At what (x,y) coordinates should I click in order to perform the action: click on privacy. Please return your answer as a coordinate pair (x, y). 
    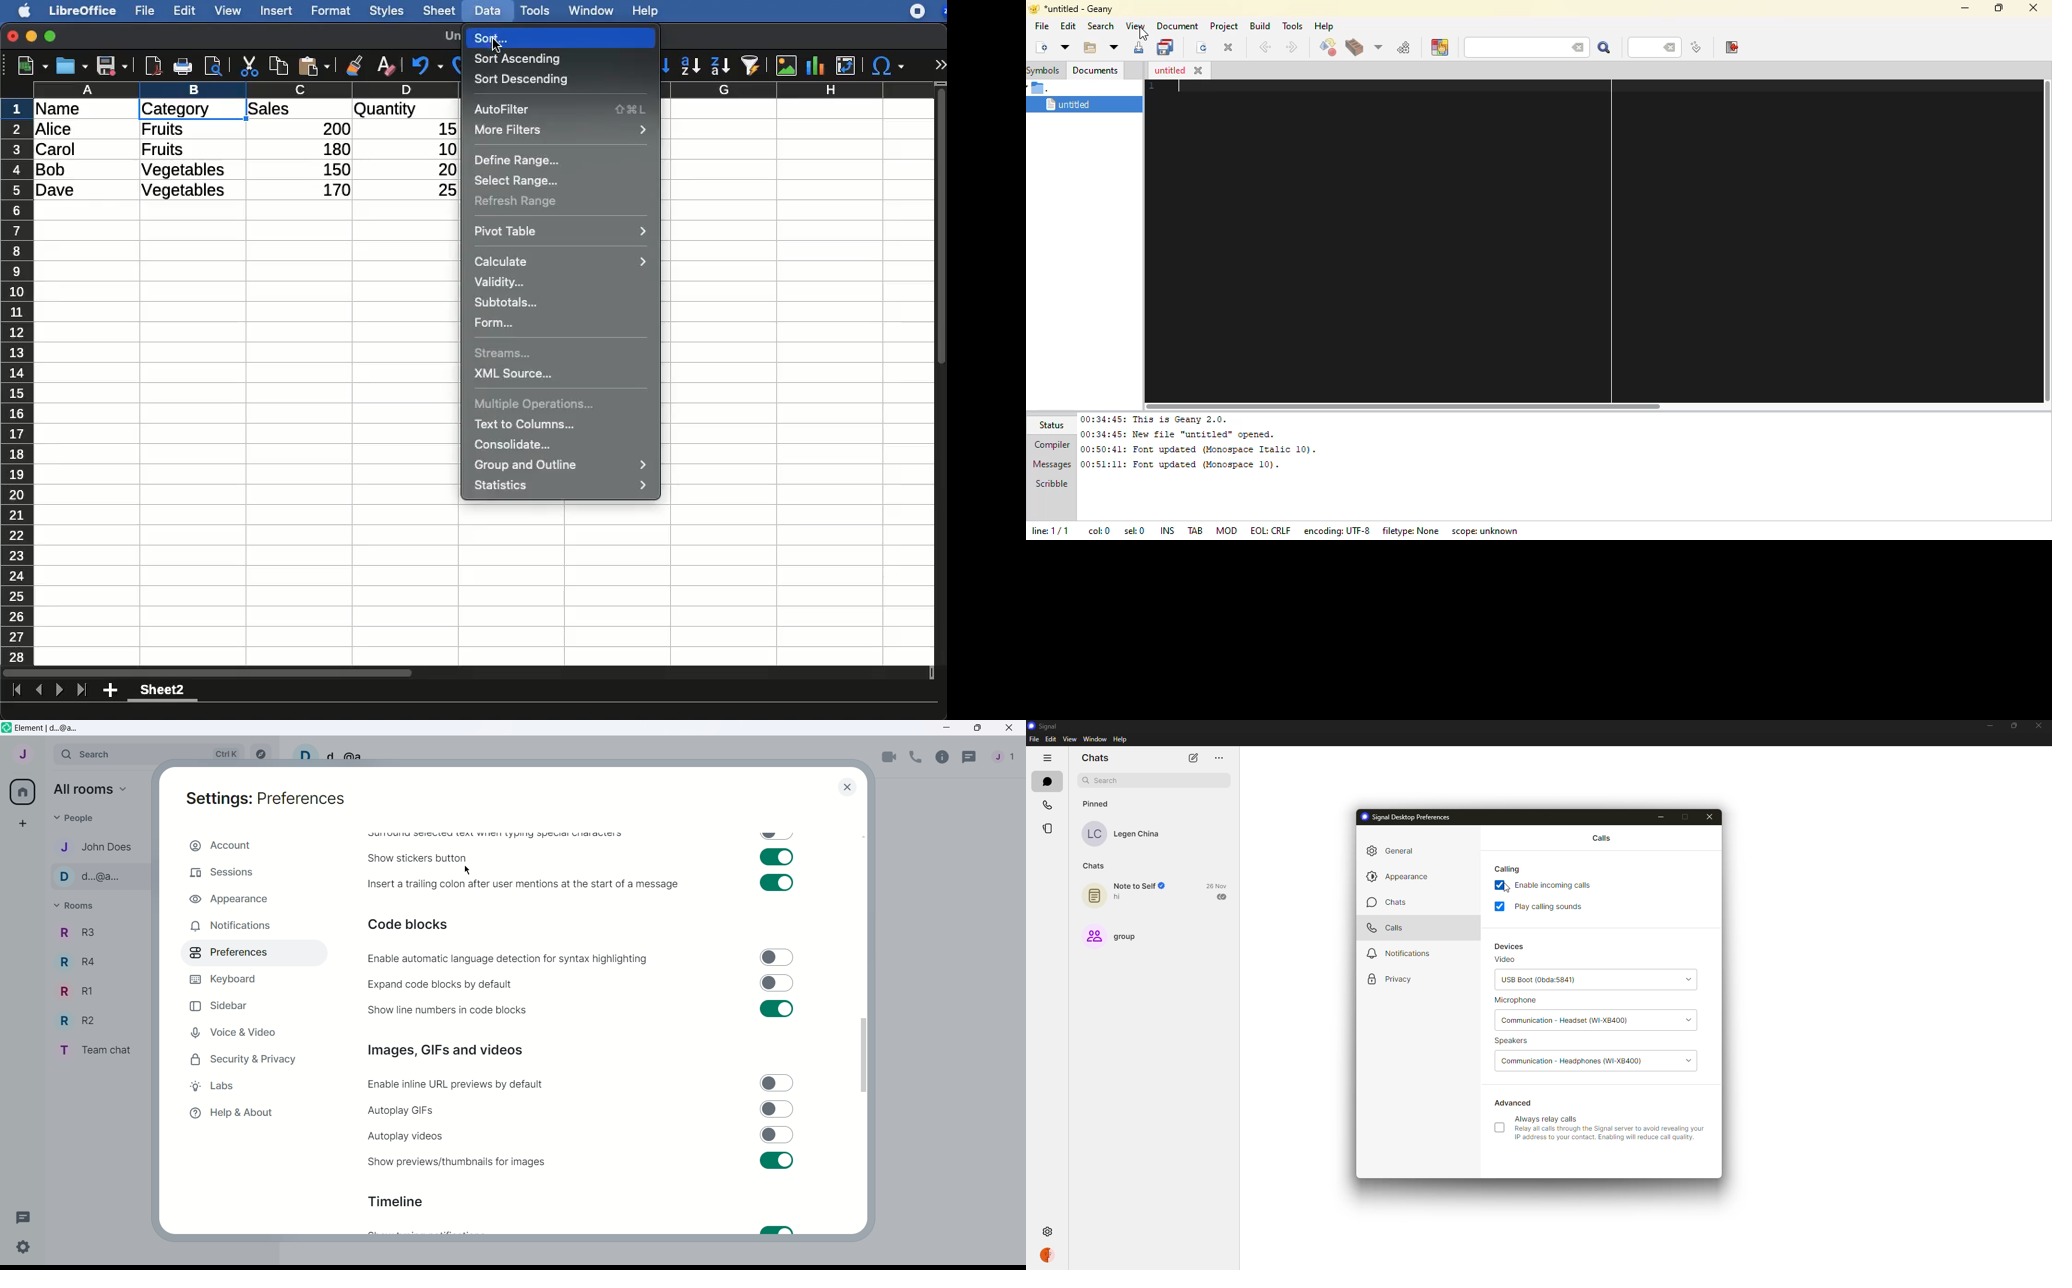
    Looking at the image, I should click on (1393, 979).